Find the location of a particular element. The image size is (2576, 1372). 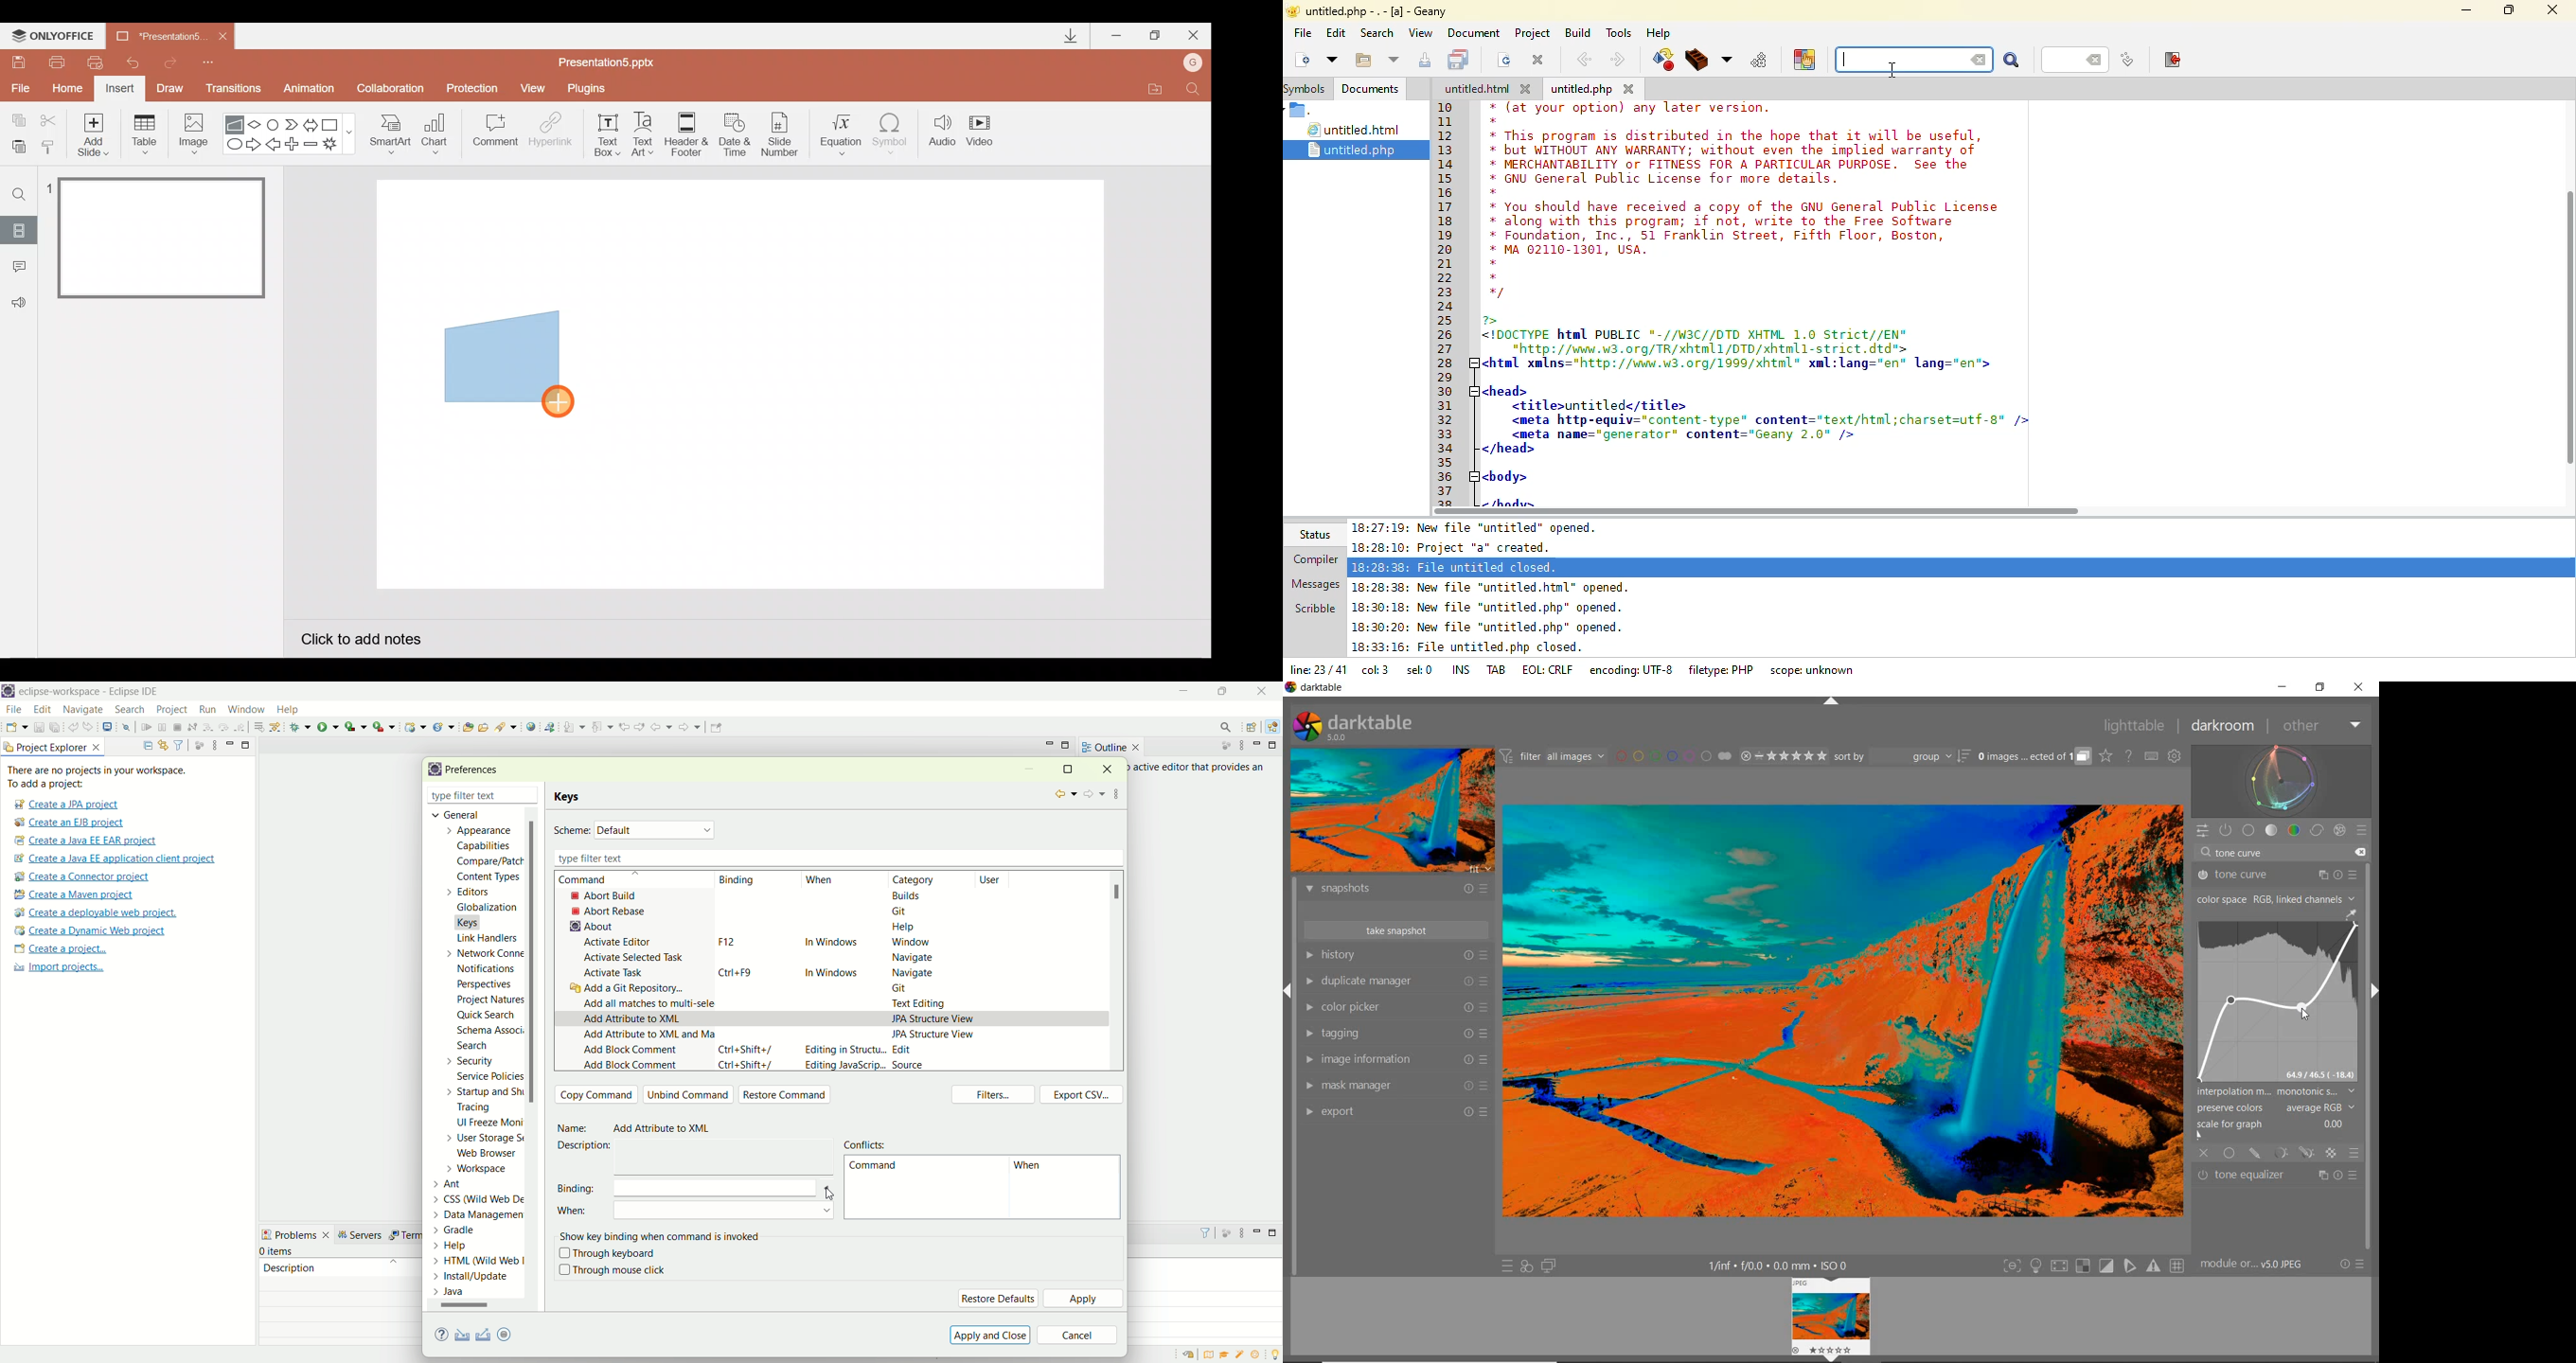

keys is located at coordinates (570, 797).